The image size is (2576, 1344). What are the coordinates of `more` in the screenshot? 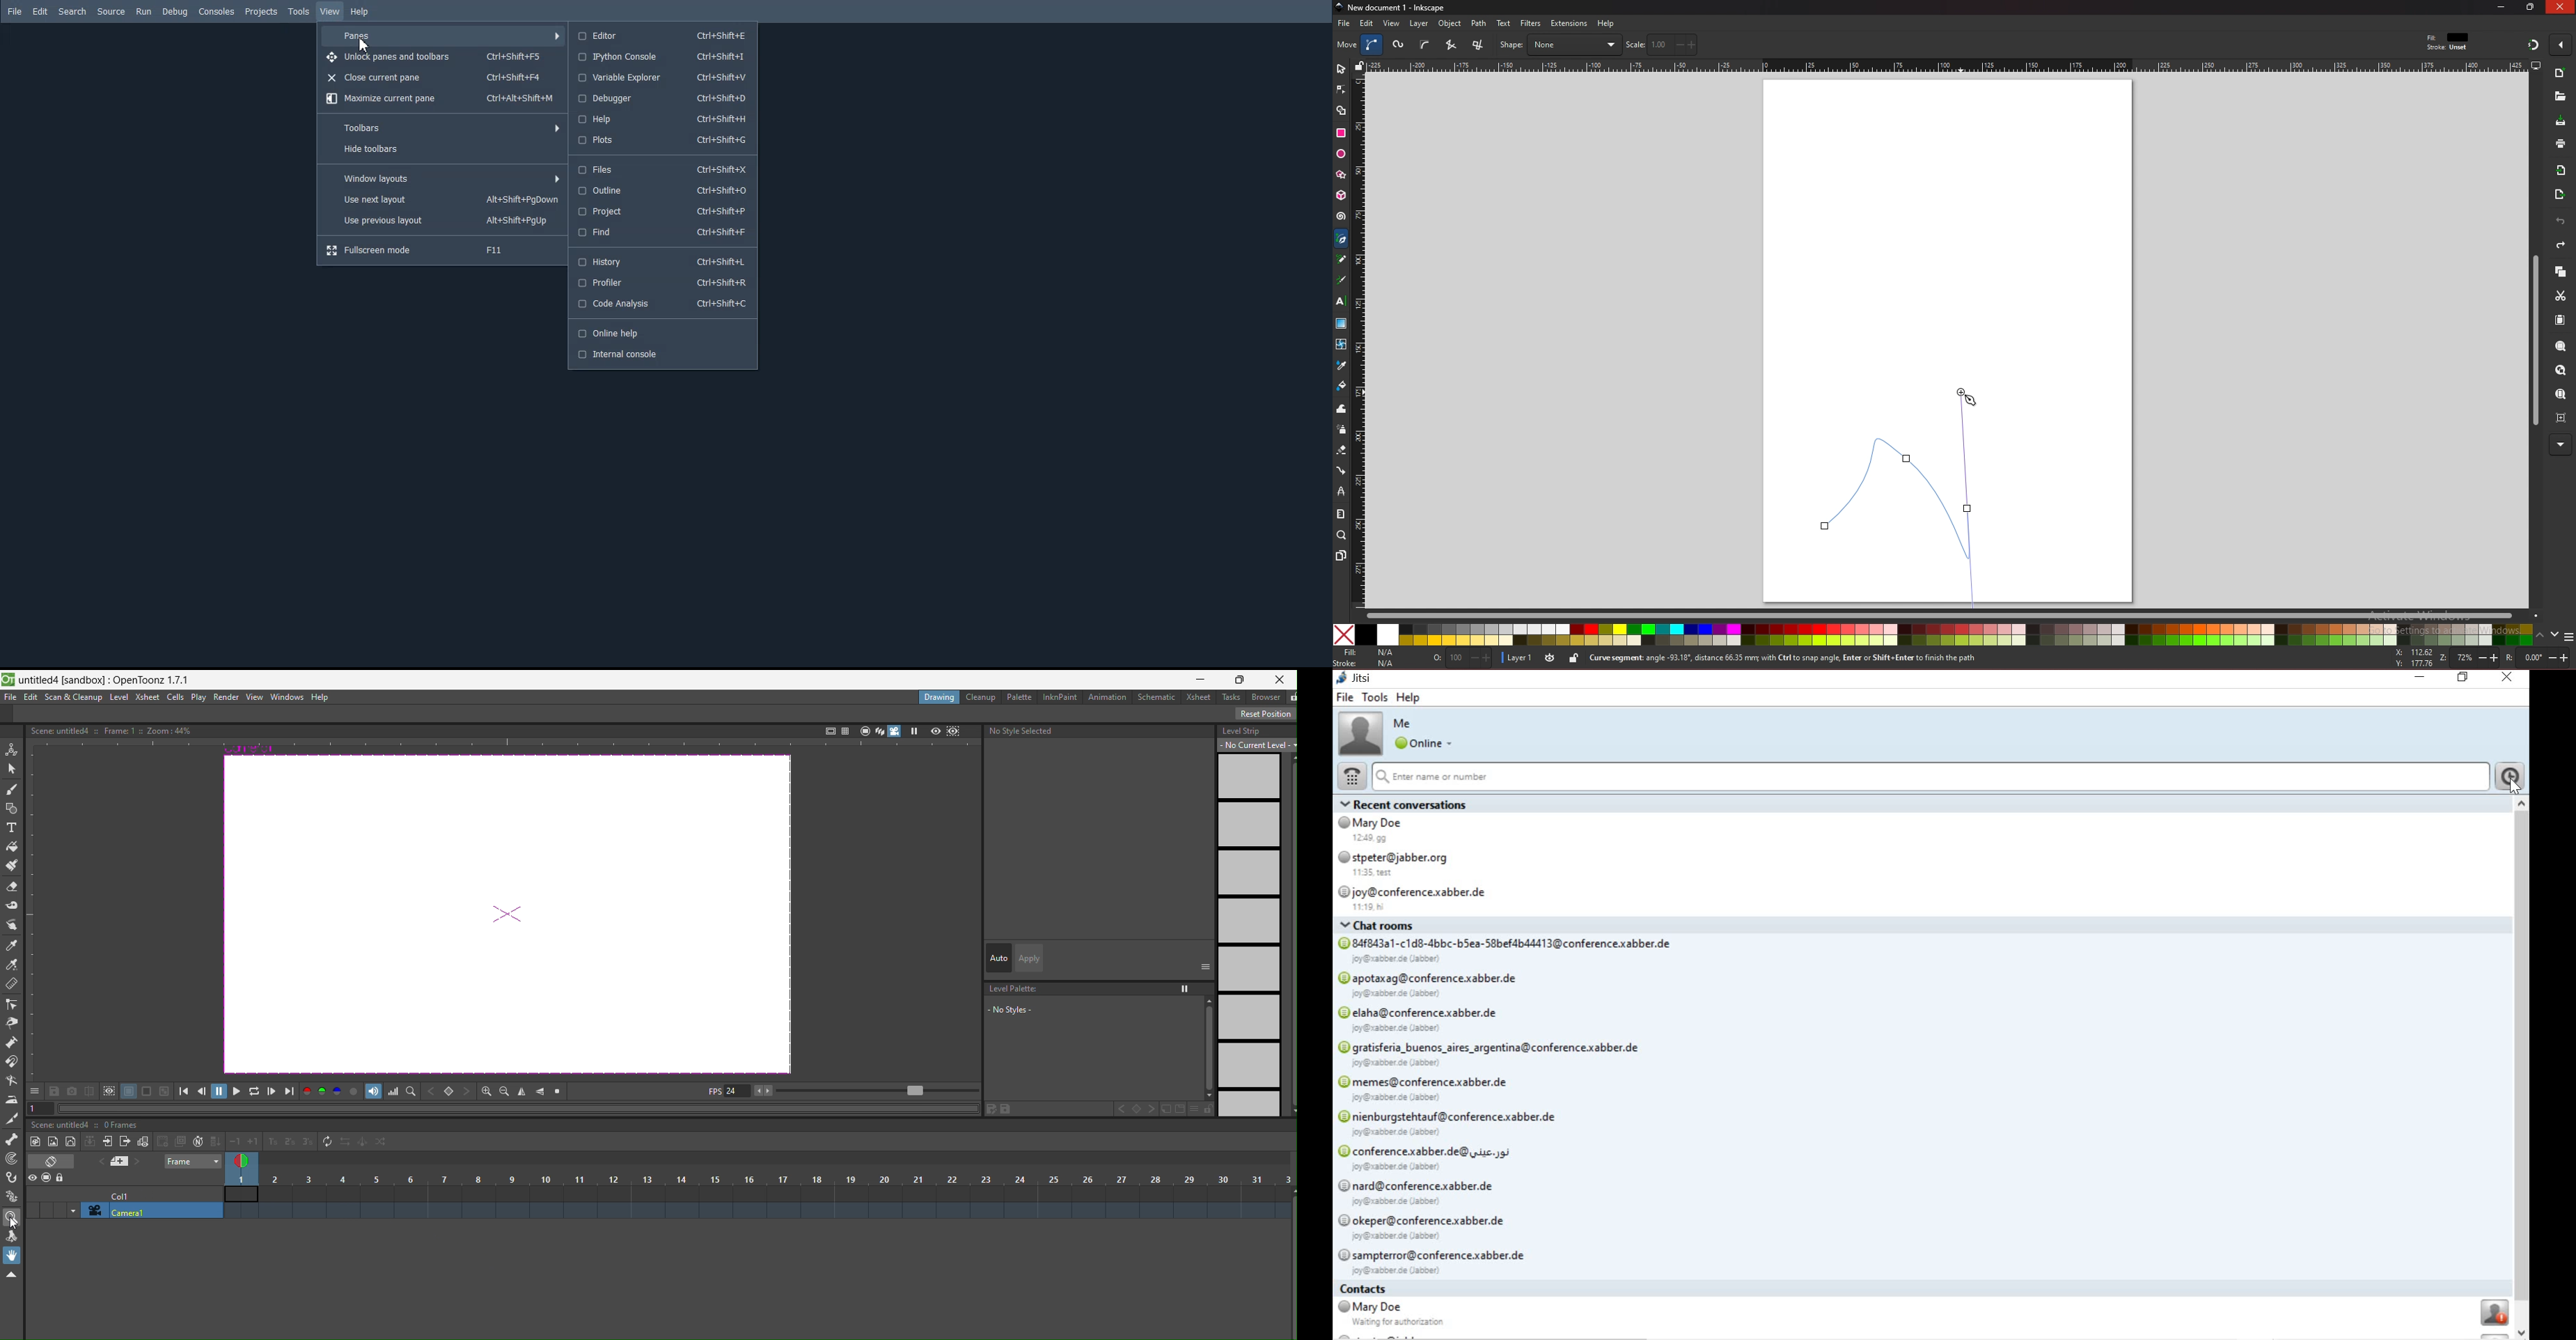 It's located at (2561, 445).